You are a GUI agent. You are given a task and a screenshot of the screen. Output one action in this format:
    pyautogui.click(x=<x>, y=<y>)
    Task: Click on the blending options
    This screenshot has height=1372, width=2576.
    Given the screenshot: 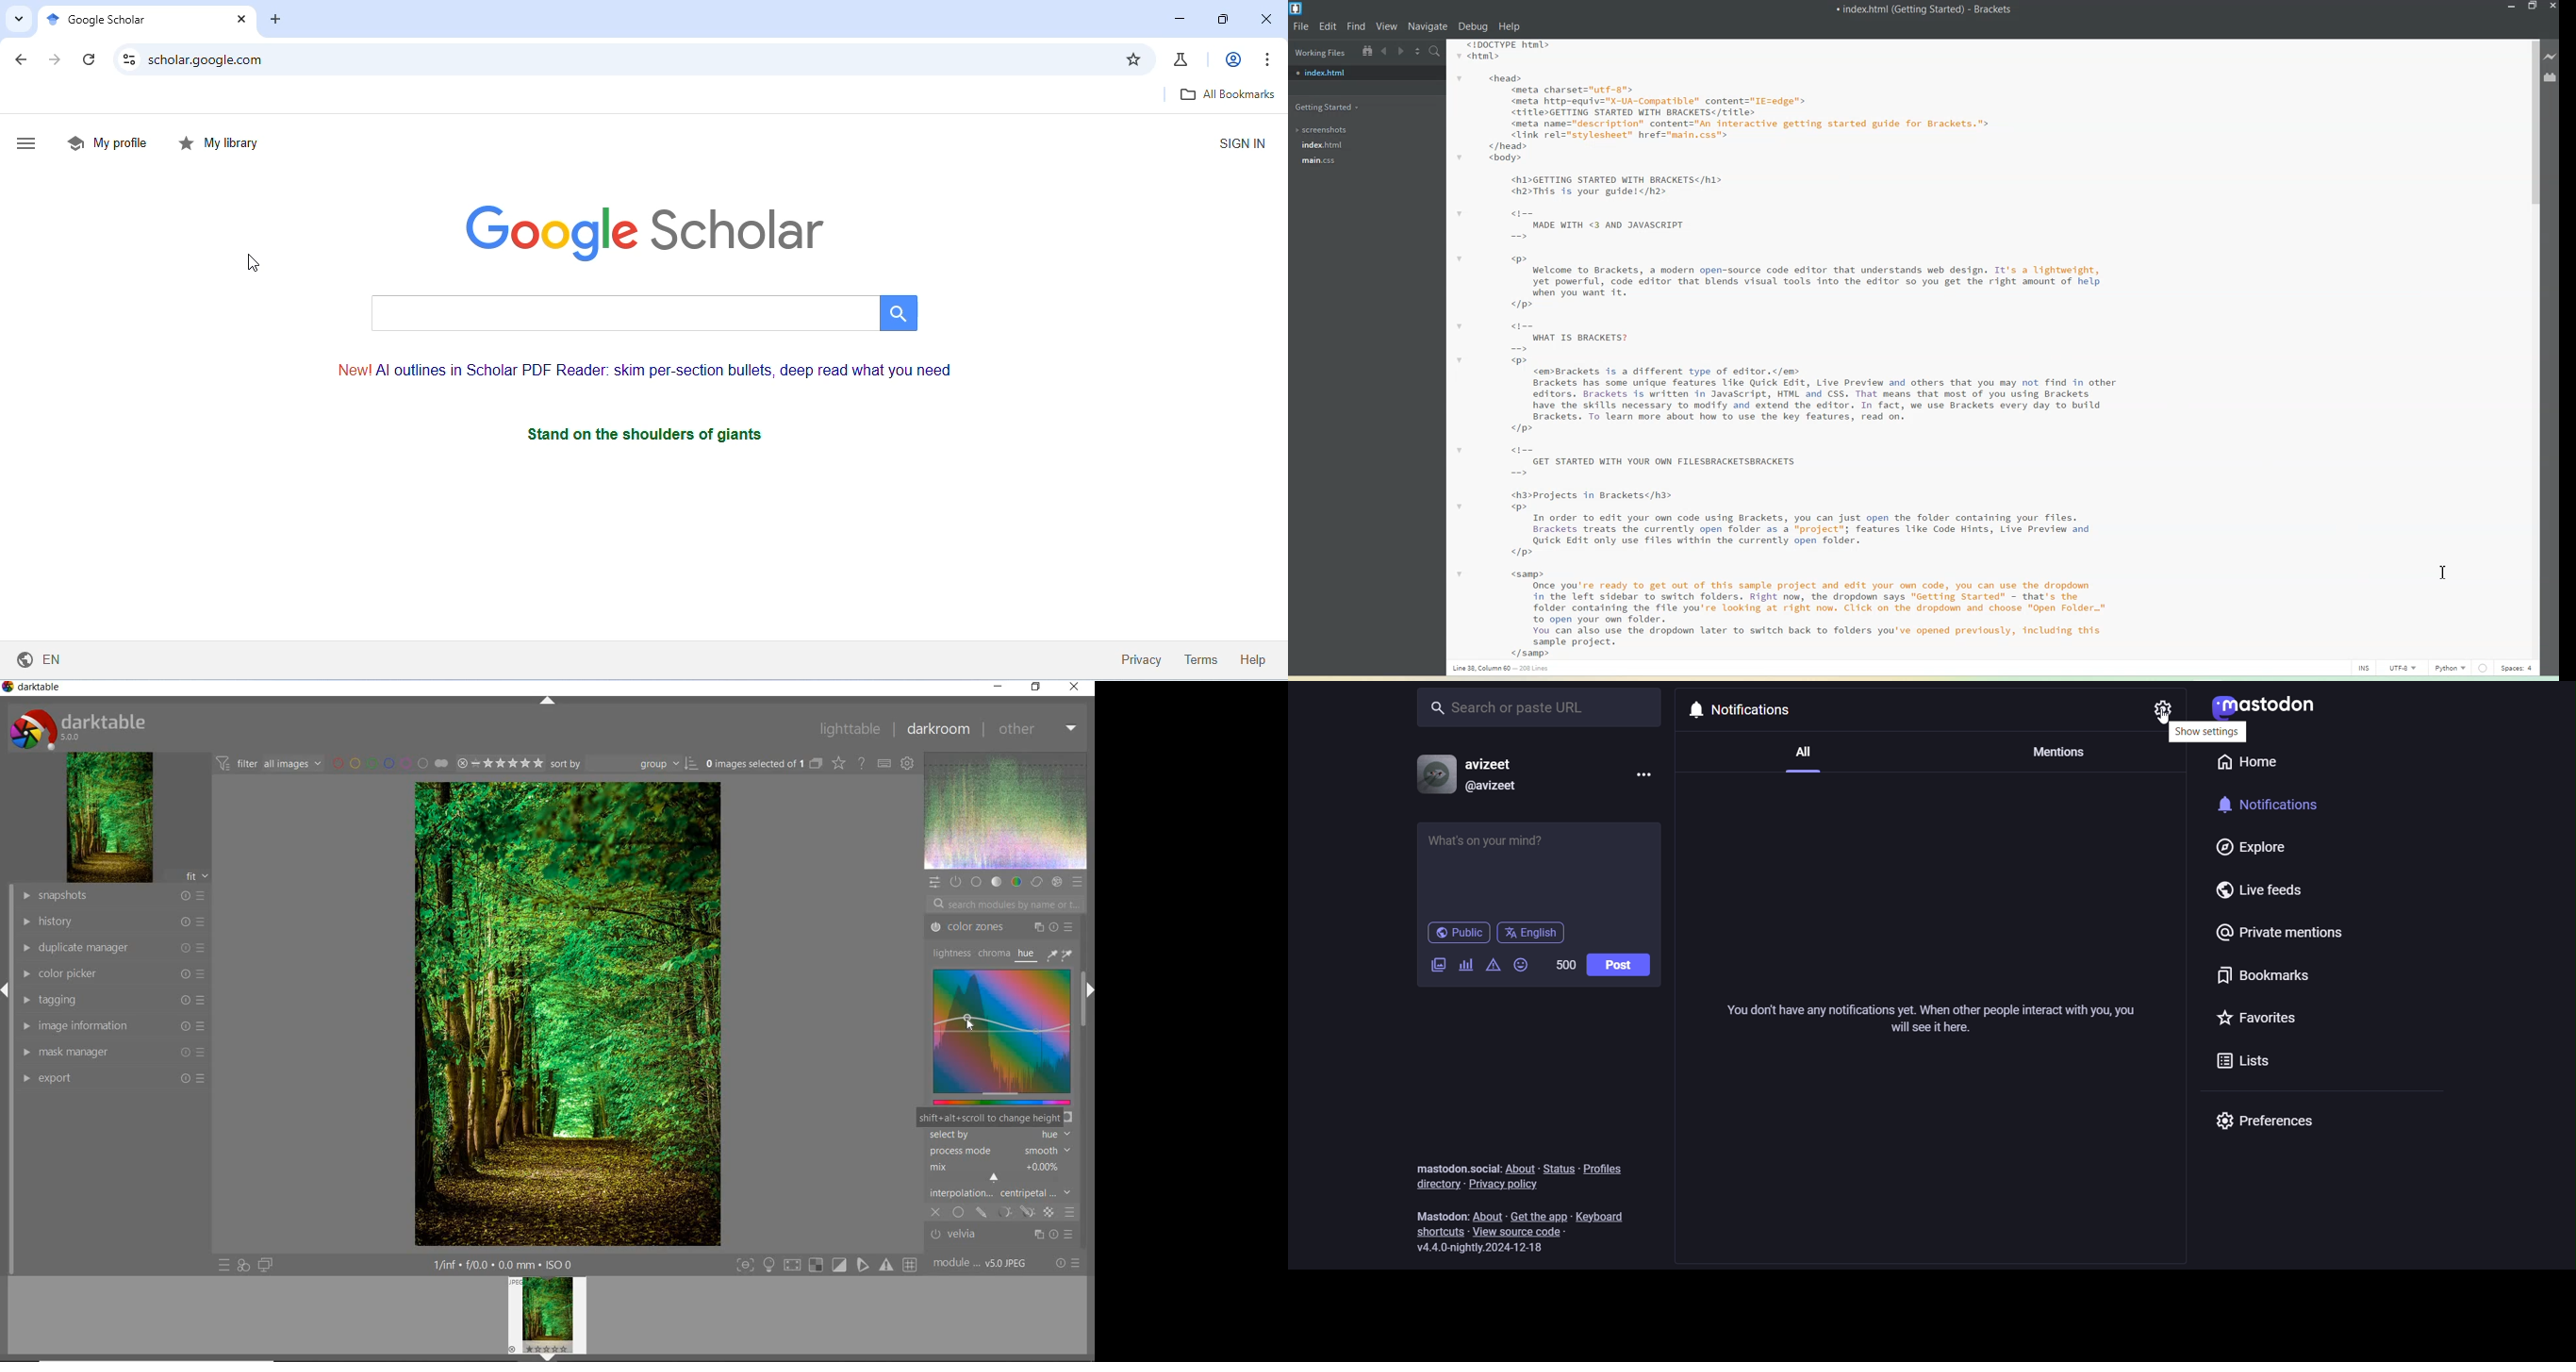 What is the action you would take?
    pyautogui.click(x=1070, y=1213)
    